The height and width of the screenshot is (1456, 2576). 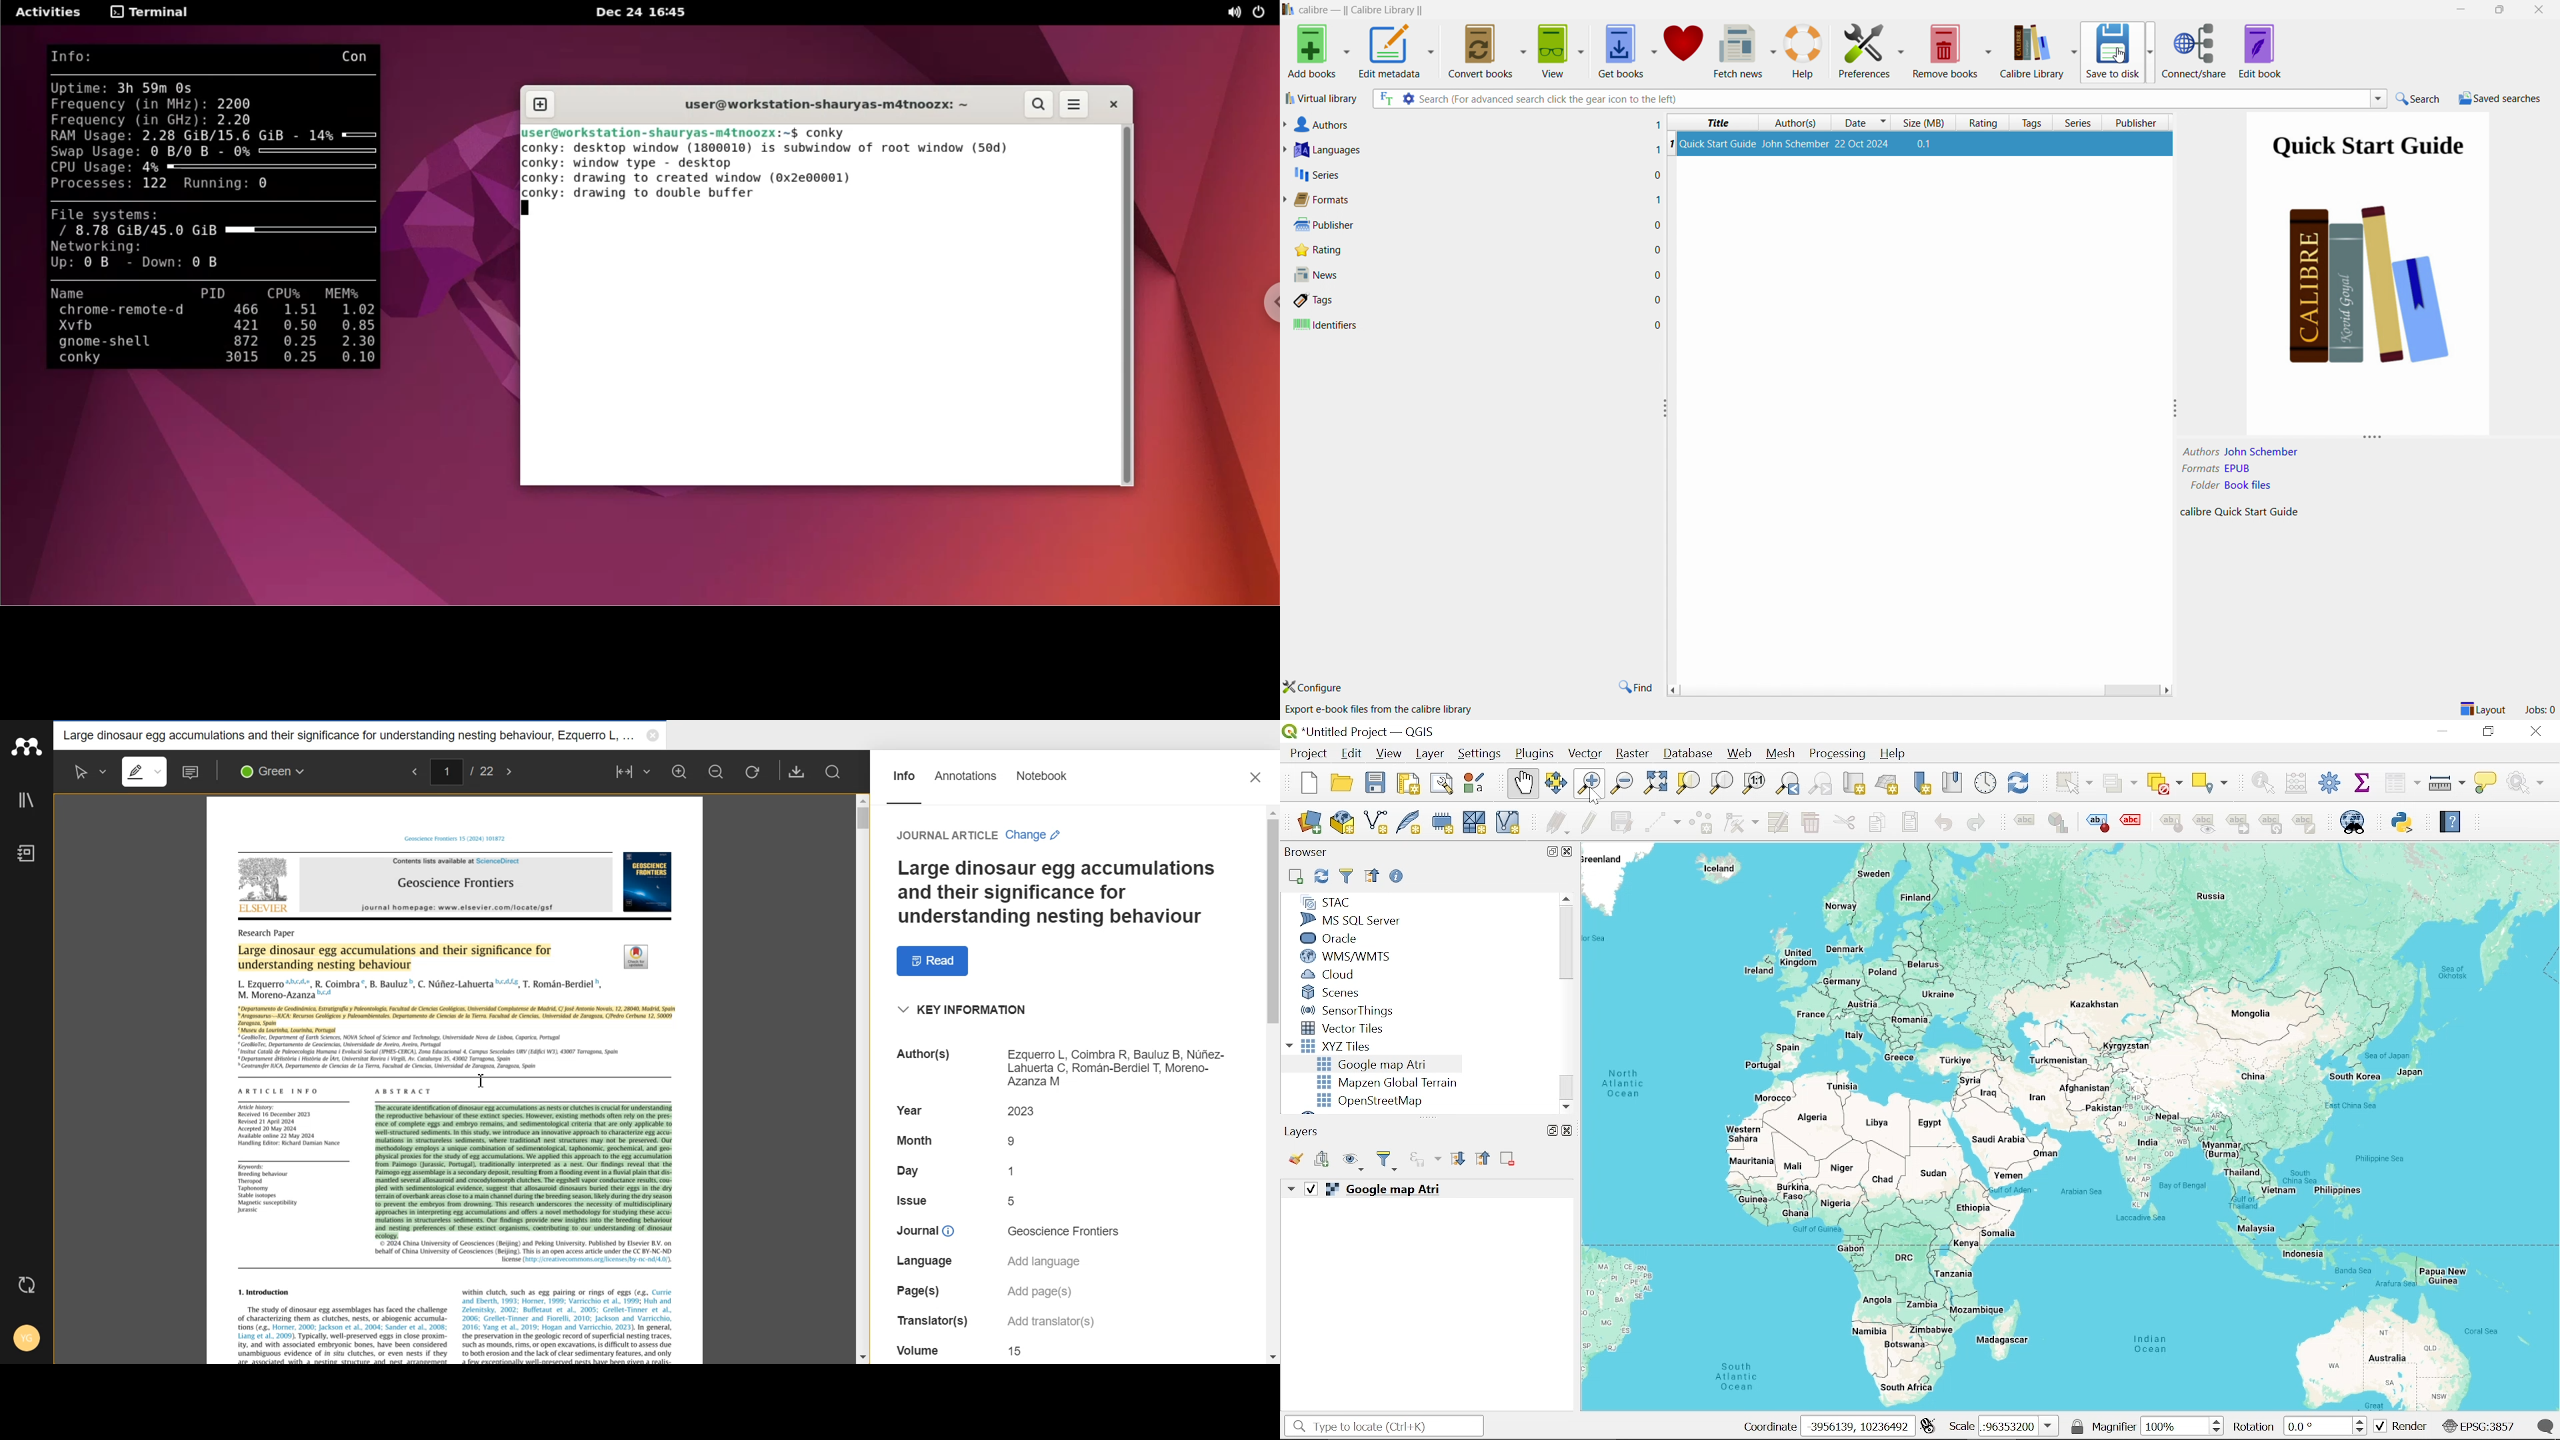 I want to click on find, so click(x=1635, y=687).